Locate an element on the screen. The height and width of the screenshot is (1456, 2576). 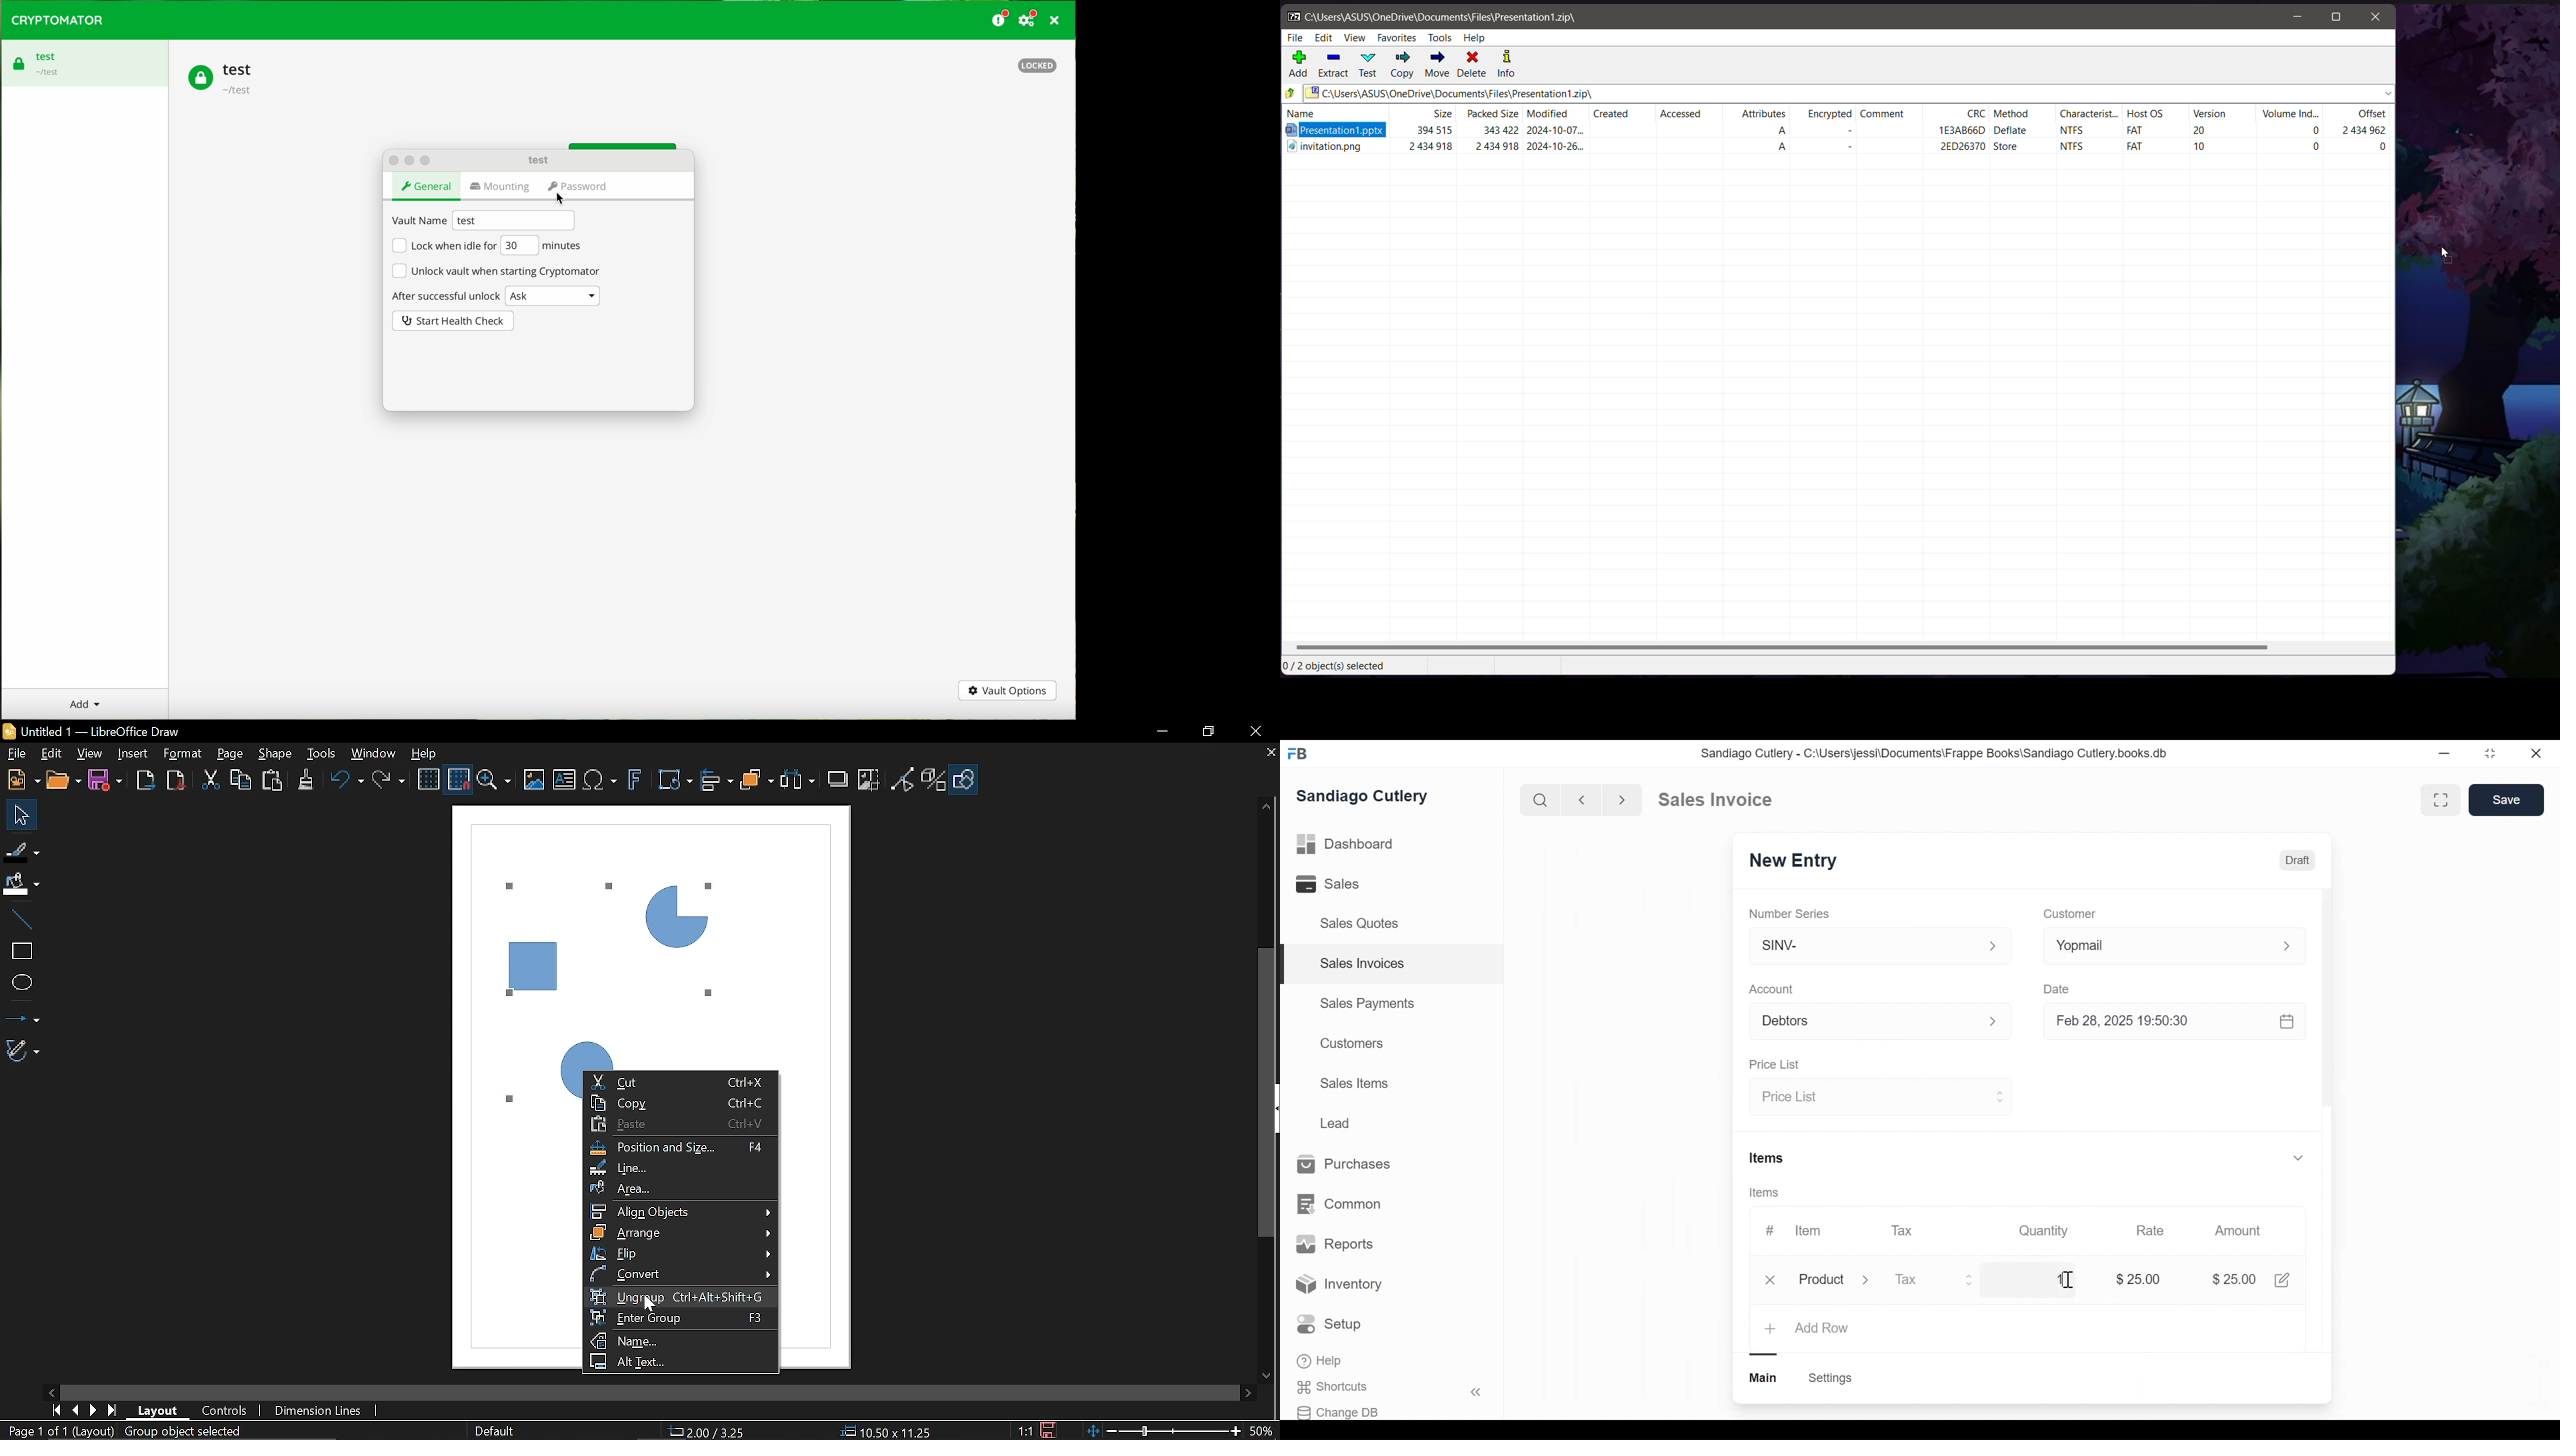
Sales Invoices is located at coordinates (1363, 964).